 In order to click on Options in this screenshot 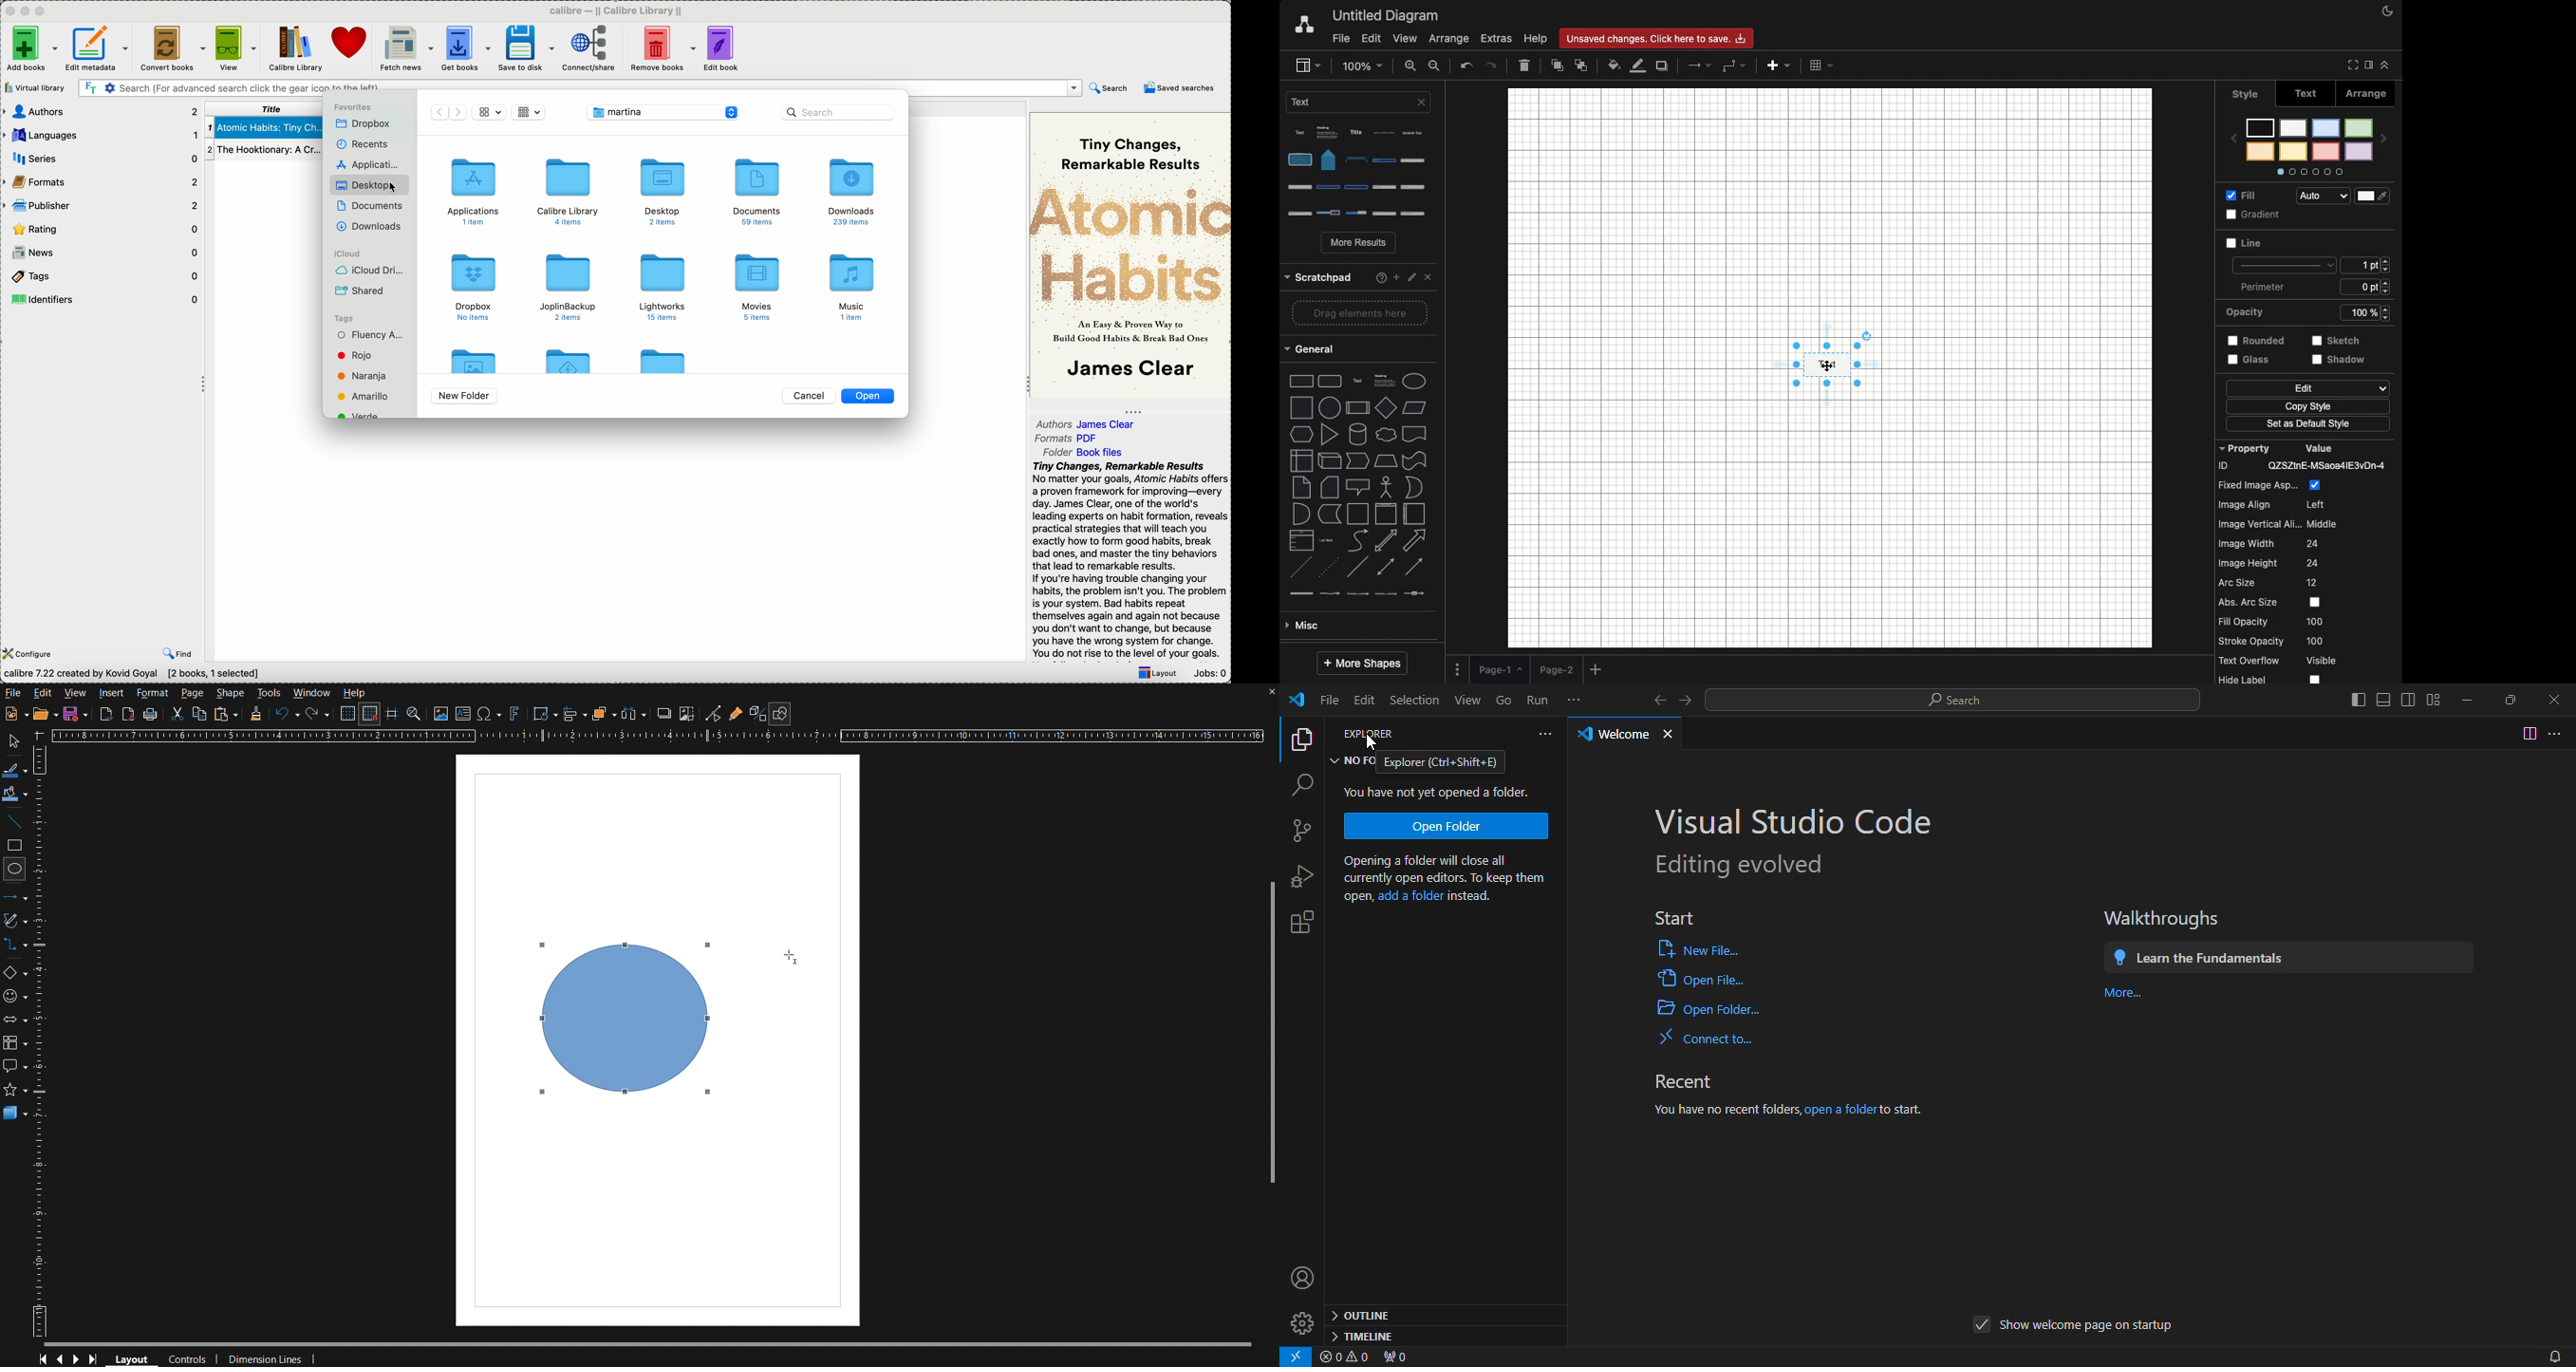, I will do `click(1457, 668)`.